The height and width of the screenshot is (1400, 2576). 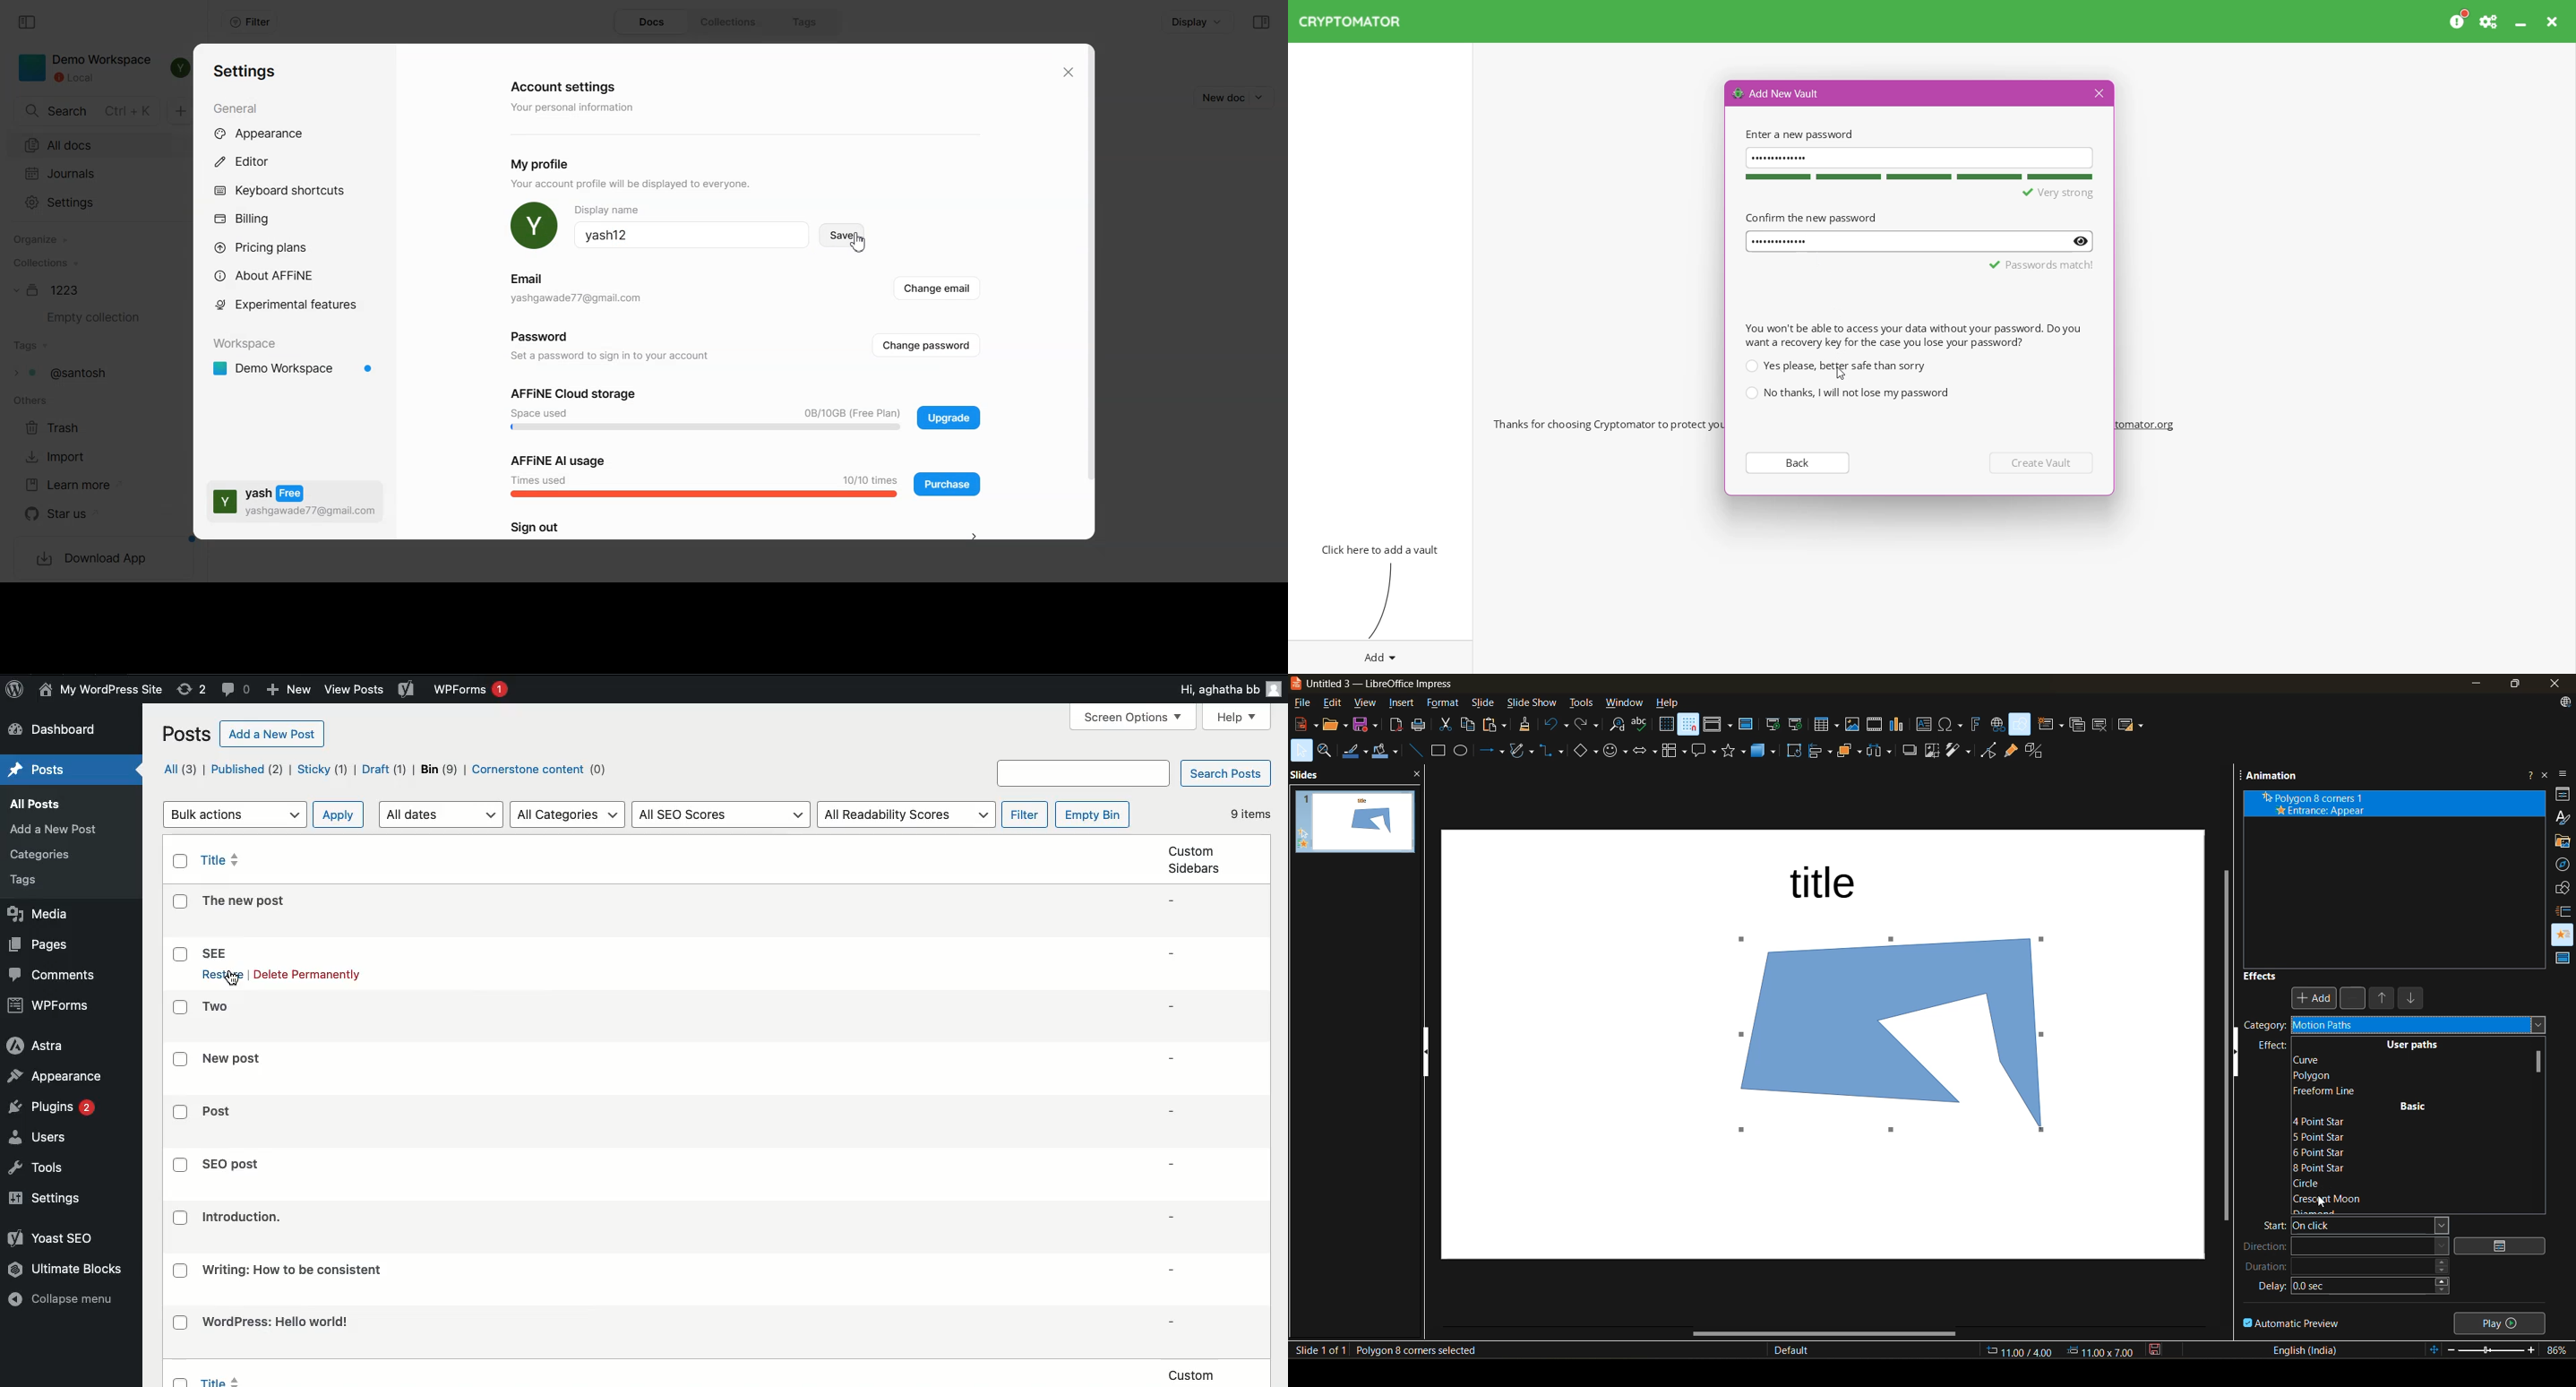 I want to click on start, so click(x=2353, y=1224).